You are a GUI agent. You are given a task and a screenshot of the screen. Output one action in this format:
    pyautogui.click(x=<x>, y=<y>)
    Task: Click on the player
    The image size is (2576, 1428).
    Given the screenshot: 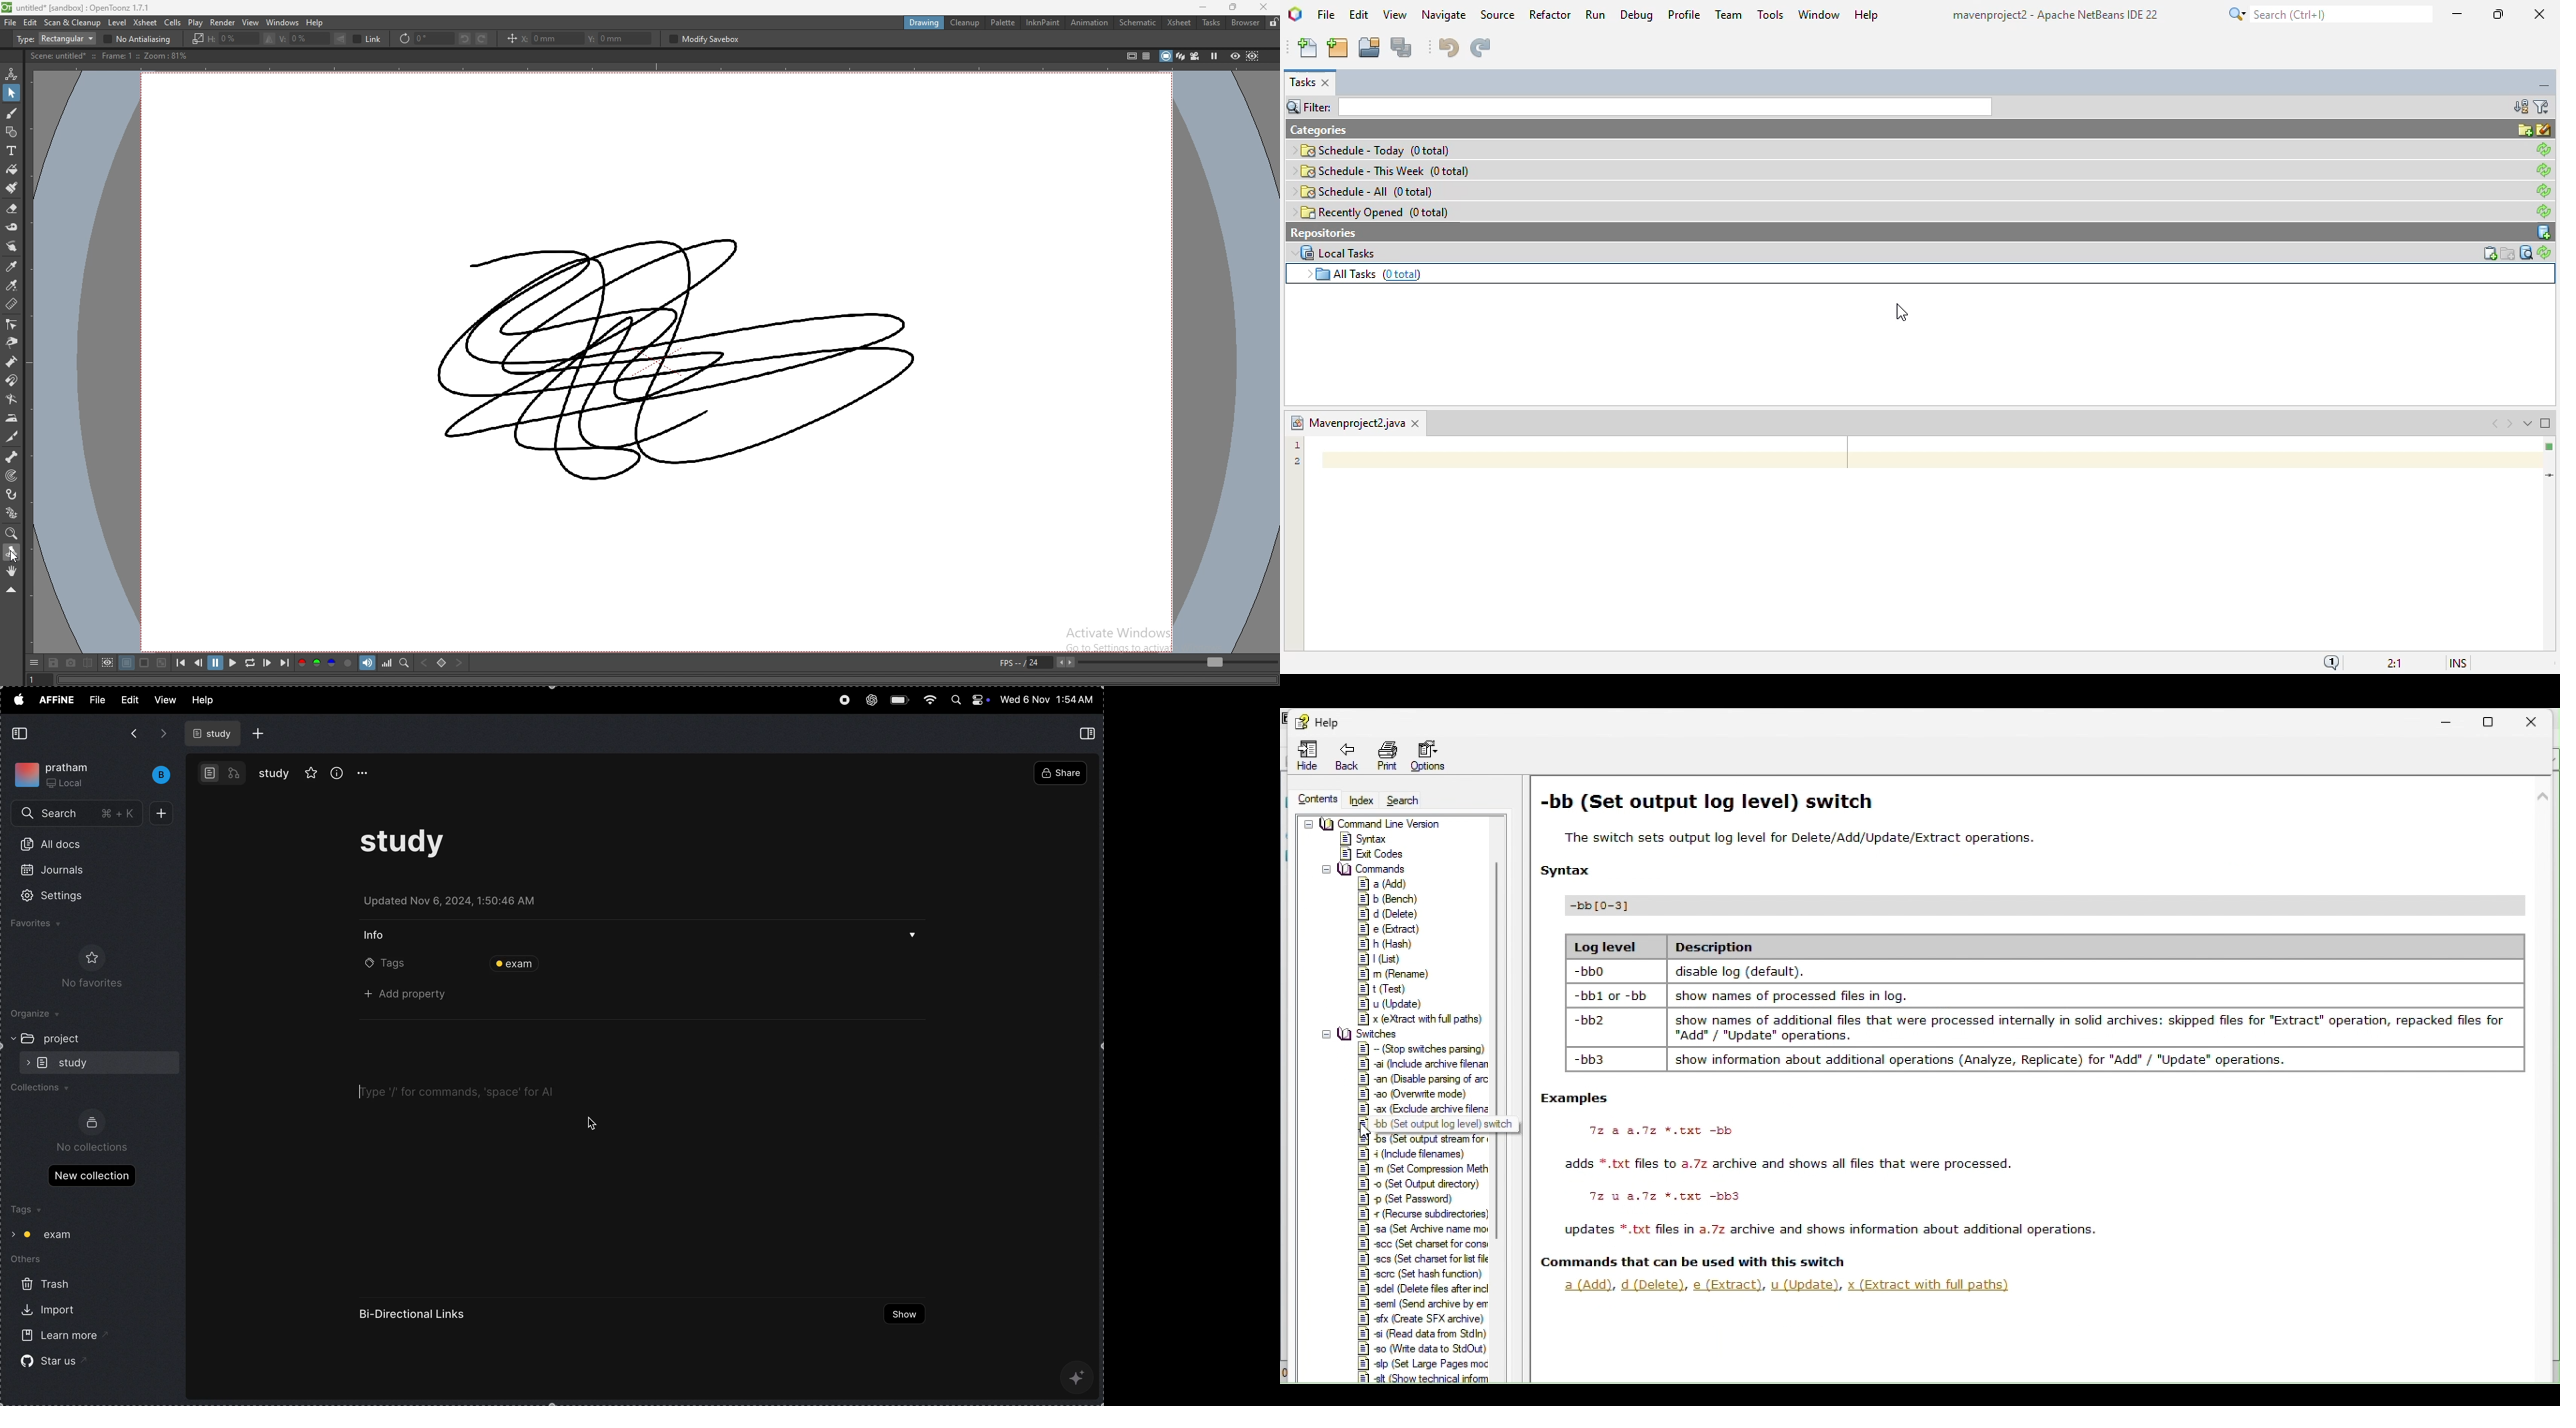 What is the action you would take?
    pyautogui.click(x=665, y=681)
    